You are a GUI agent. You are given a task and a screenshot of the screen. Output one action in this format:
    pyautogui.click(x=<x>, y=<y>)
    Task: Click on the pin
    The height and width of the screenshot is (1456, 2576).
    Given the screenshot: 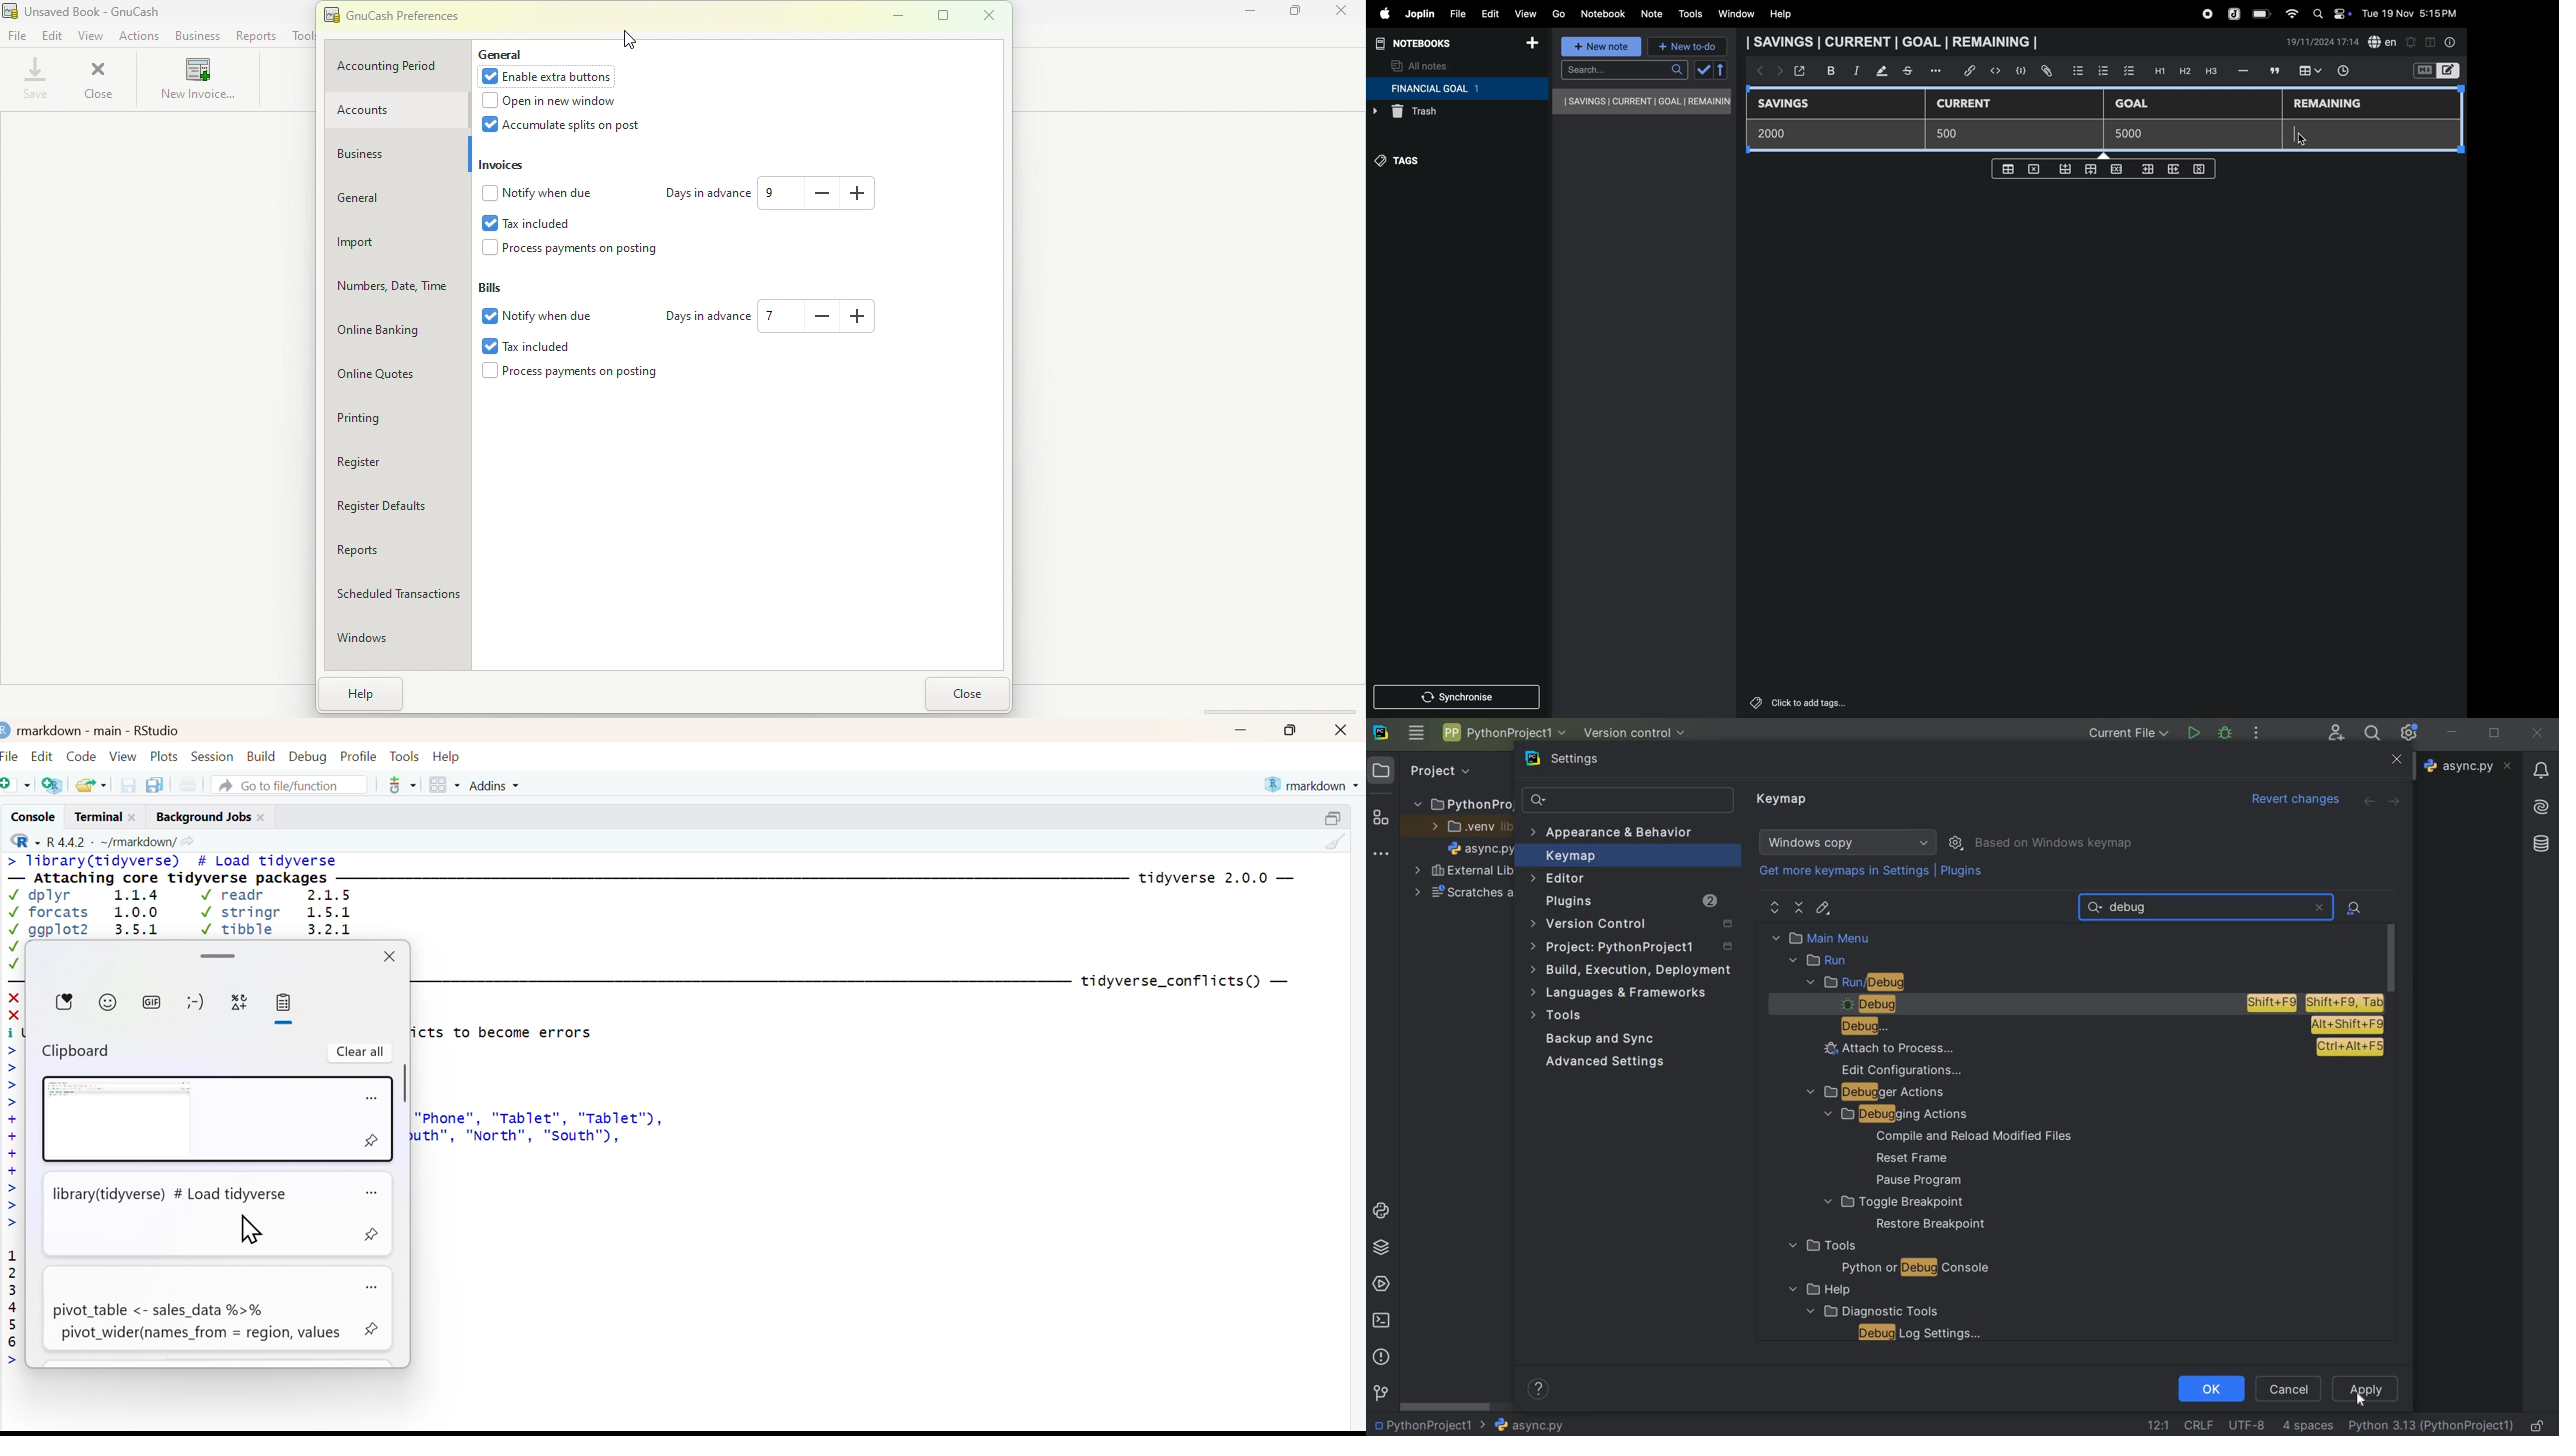 What is the action you would take?
    pyautogui.click(x=373, y=1143)
    